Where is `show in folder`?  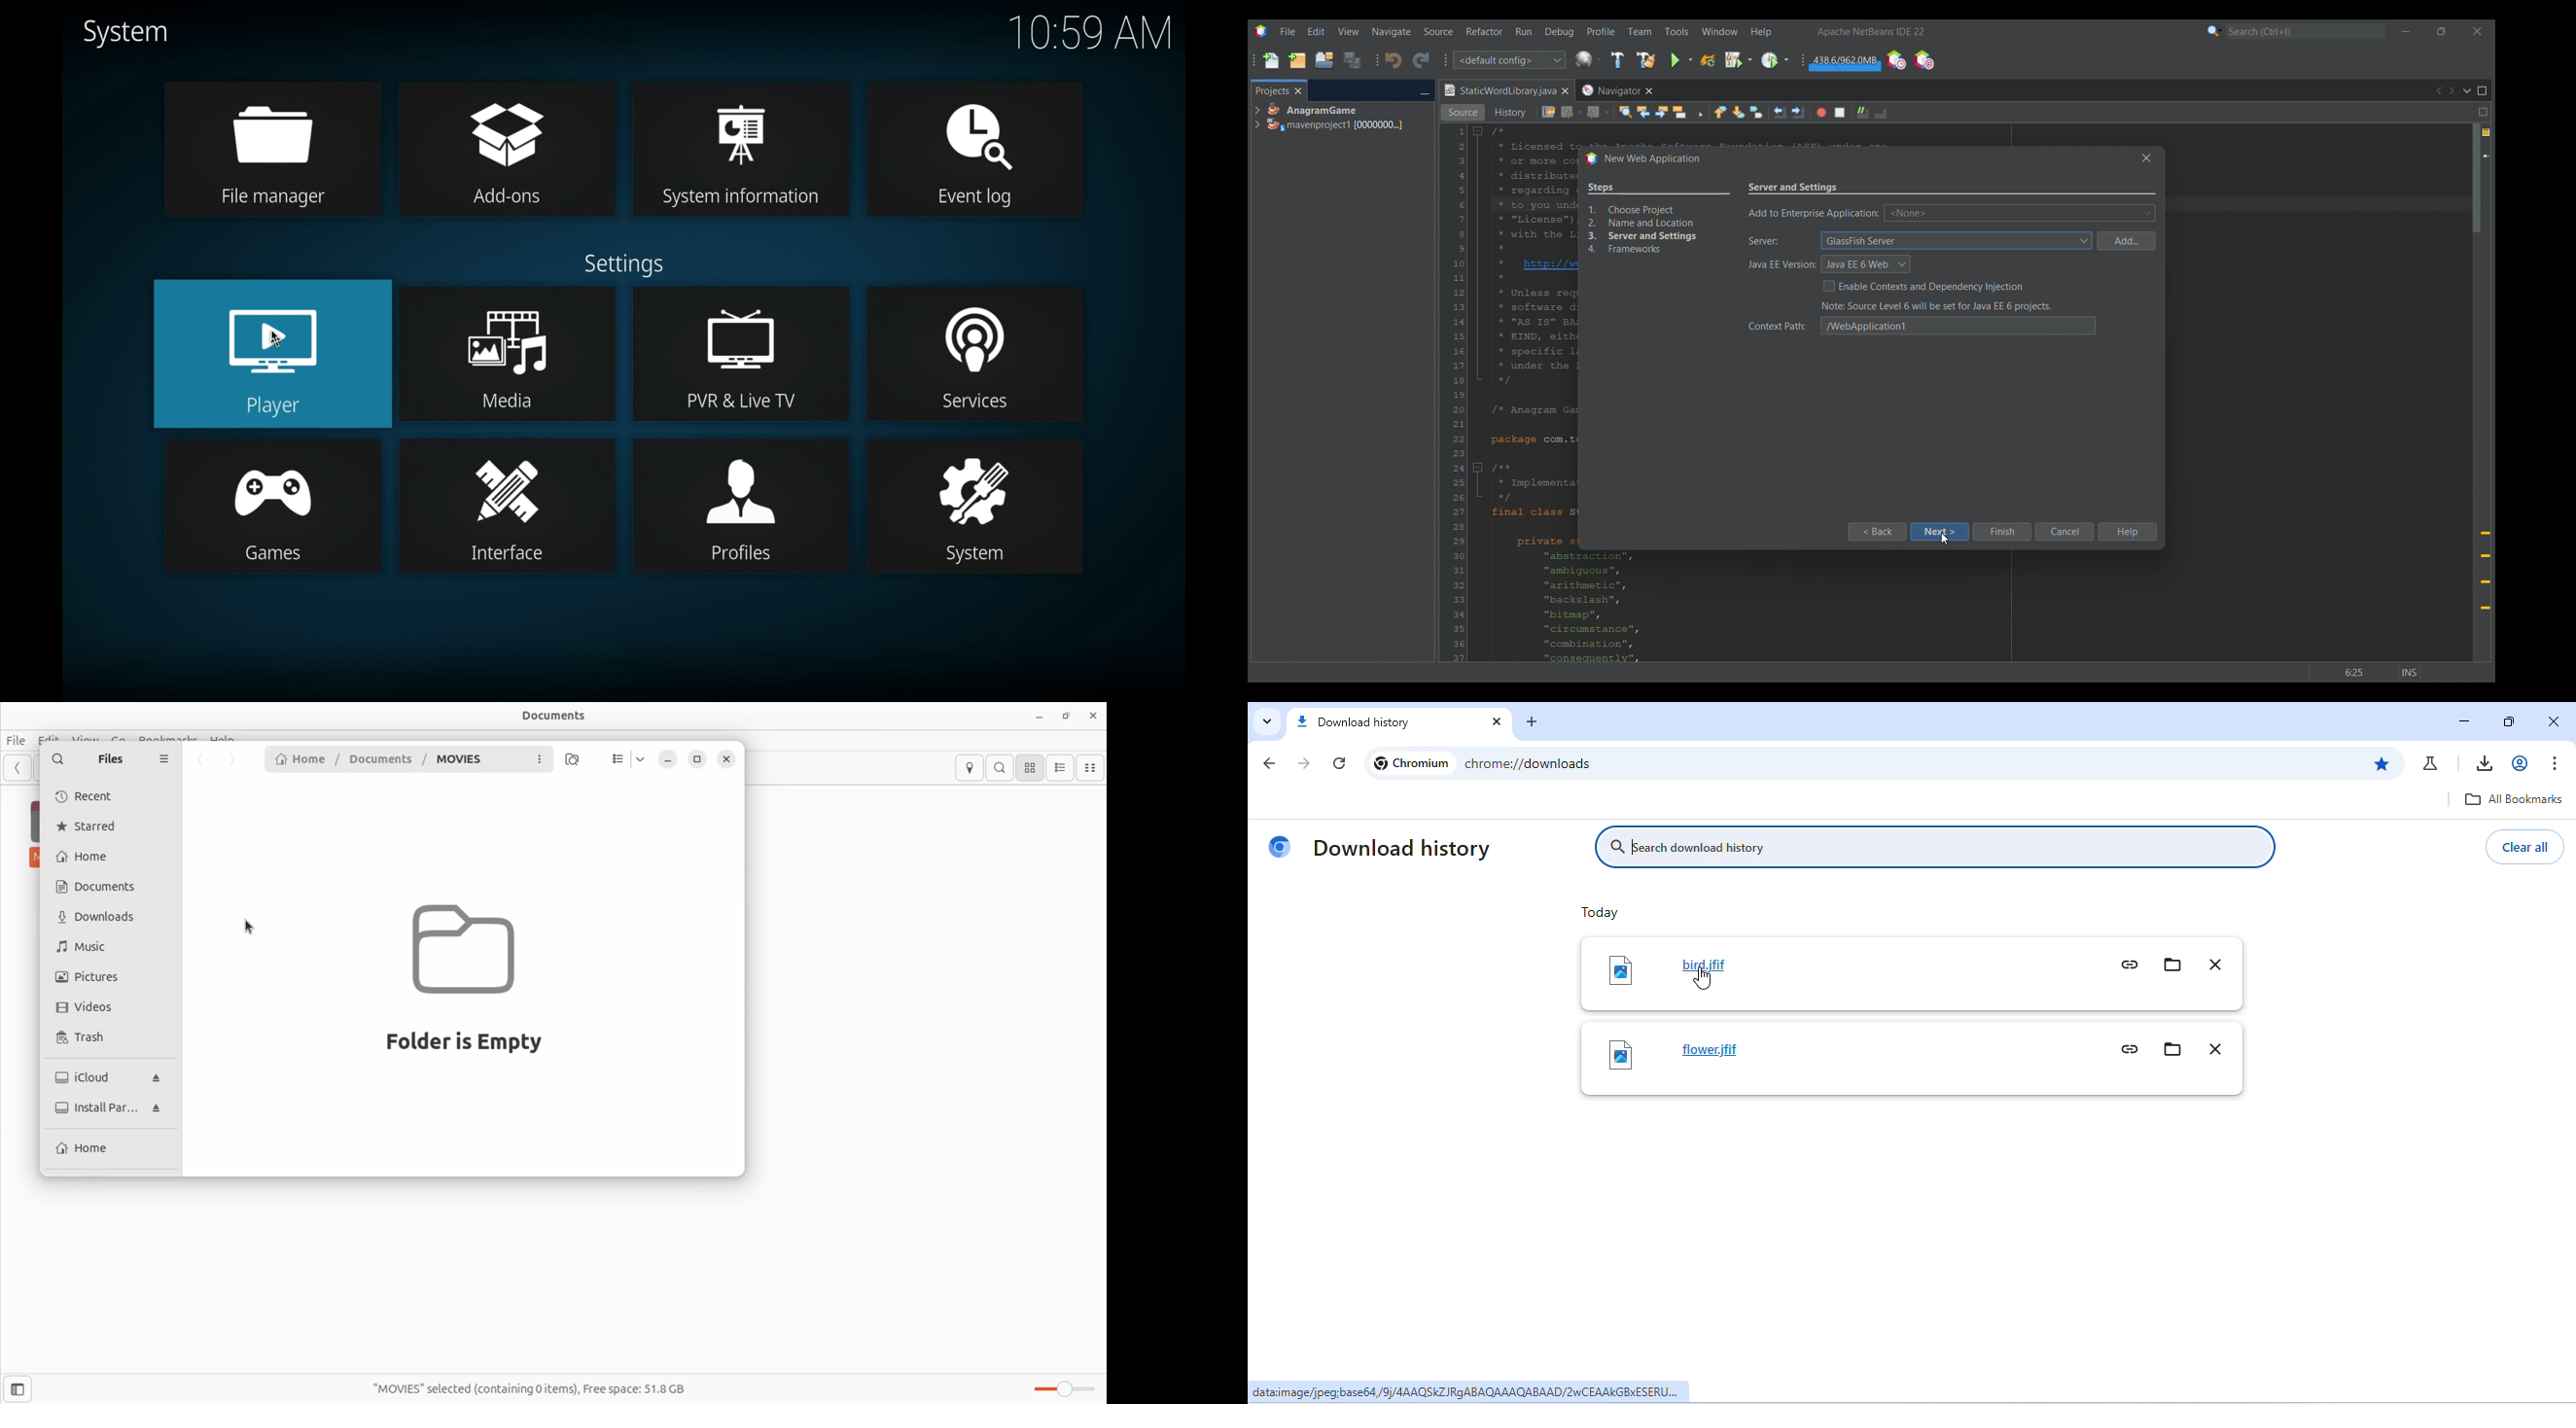
show in folder is located at coordinates (2171, 965).